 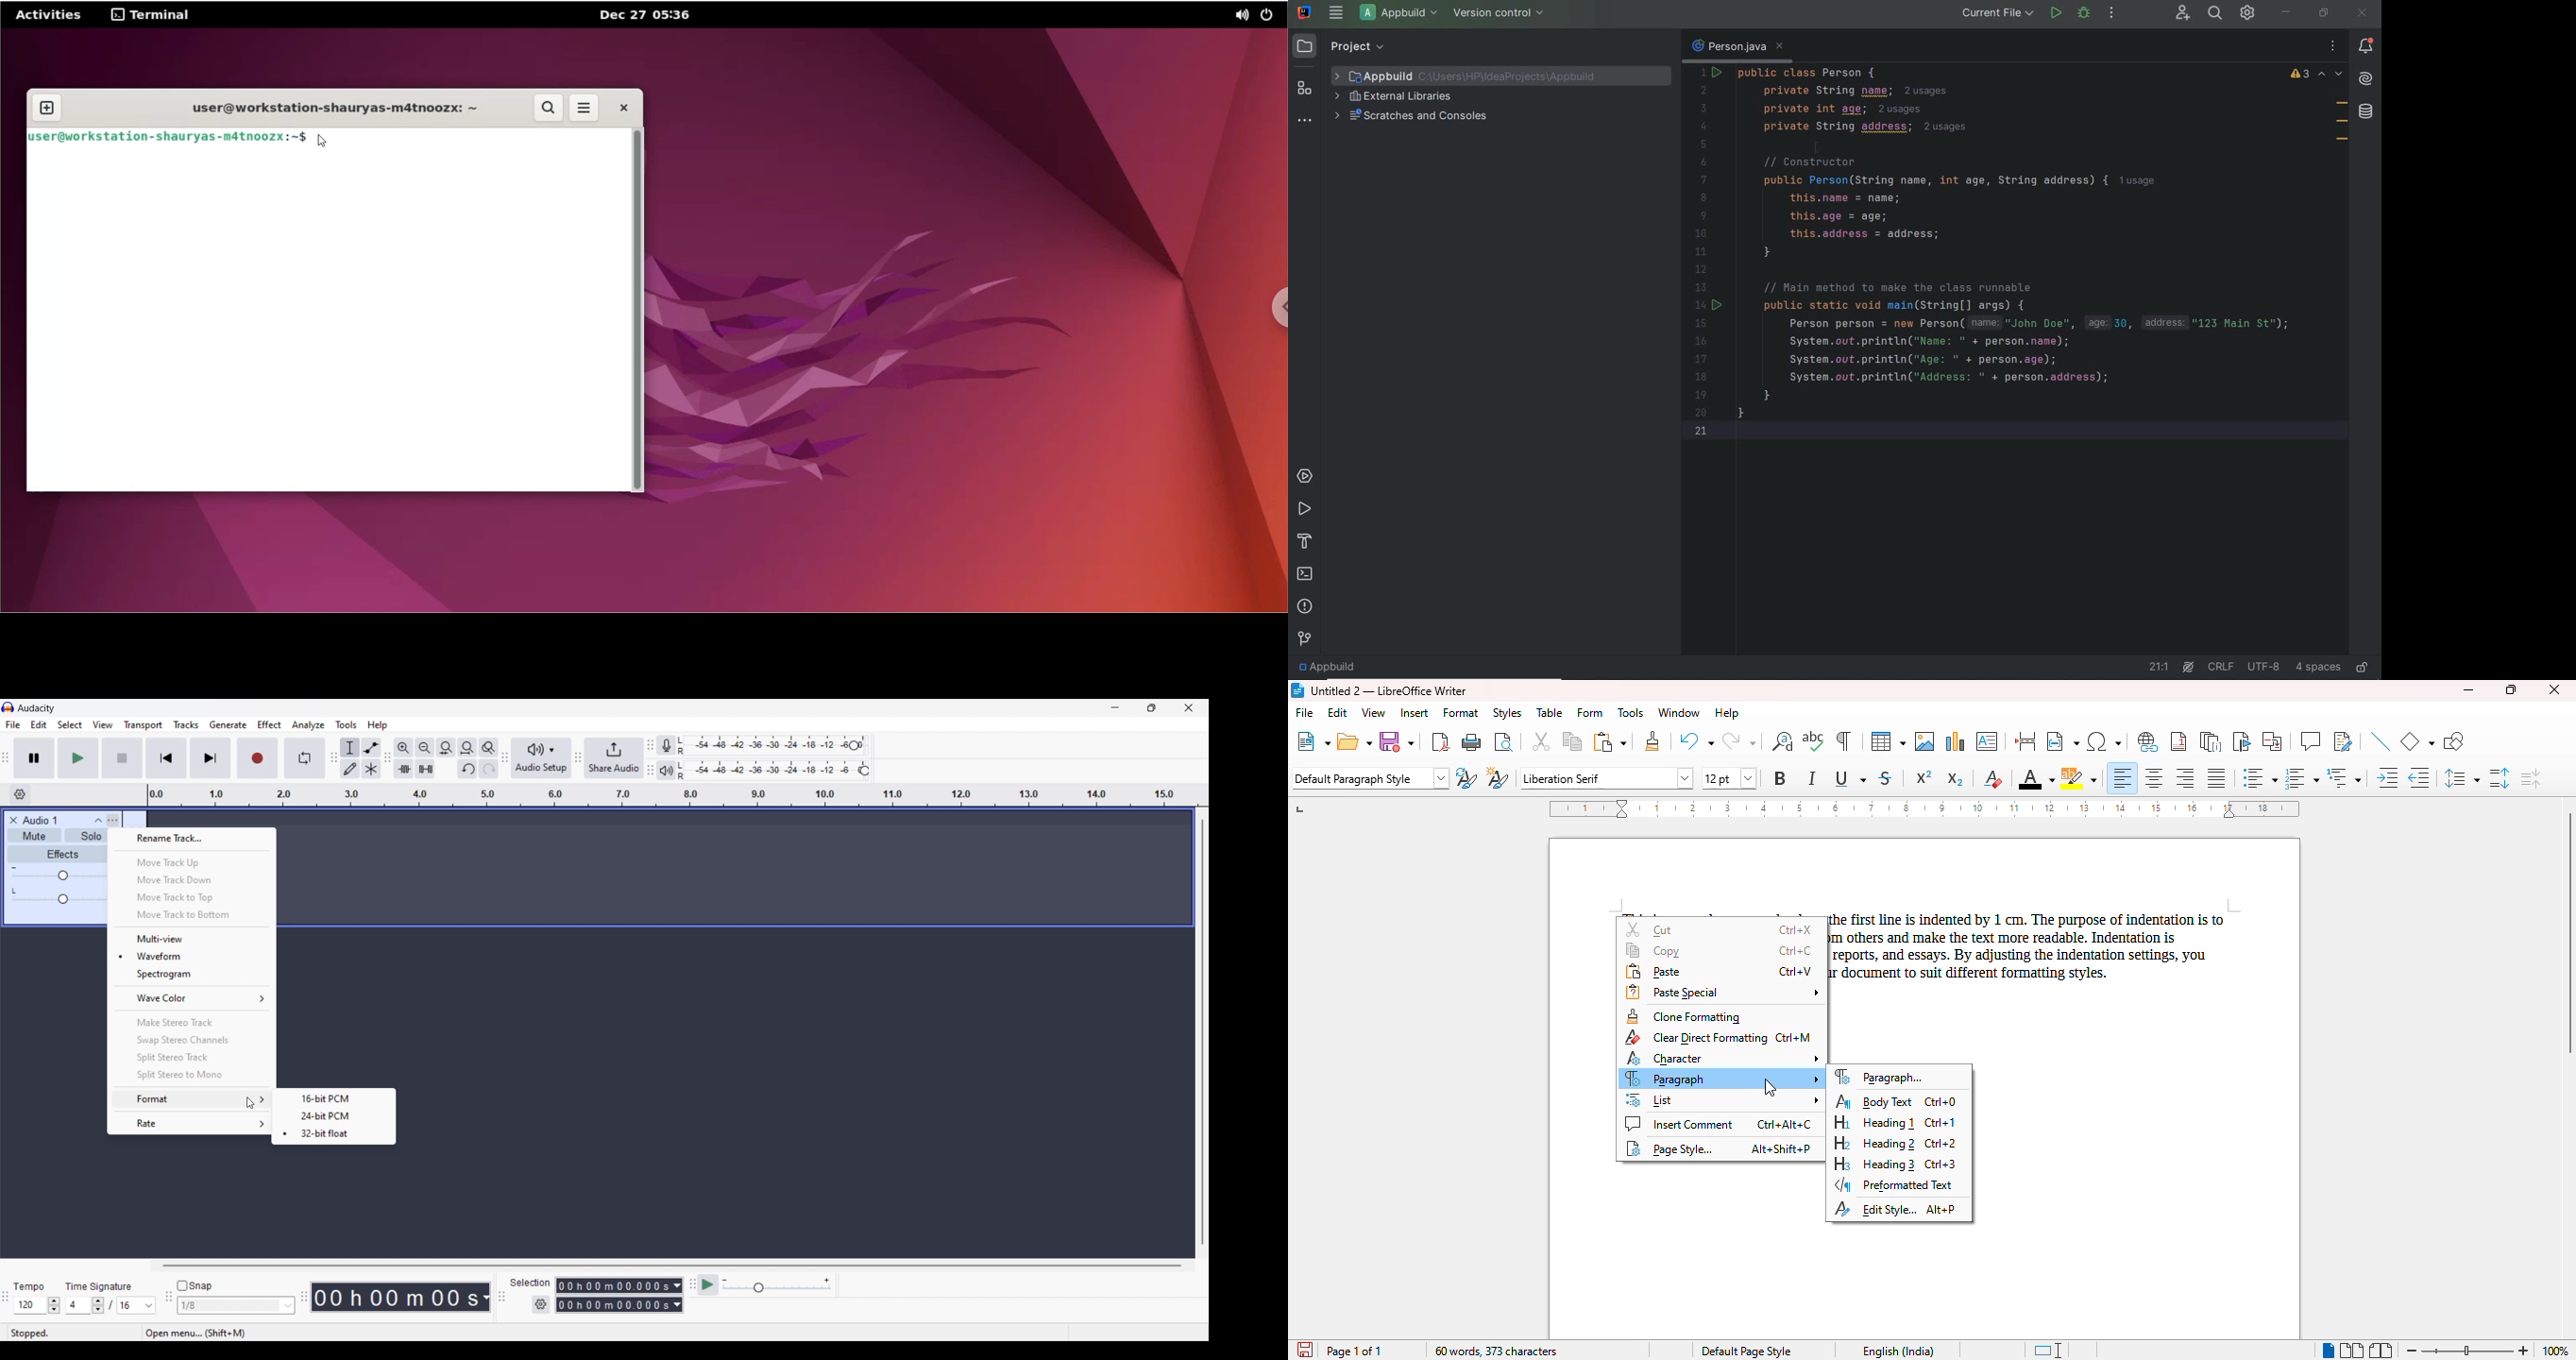 I want to click on toggle ordered list, so click(x=2302, y=777).